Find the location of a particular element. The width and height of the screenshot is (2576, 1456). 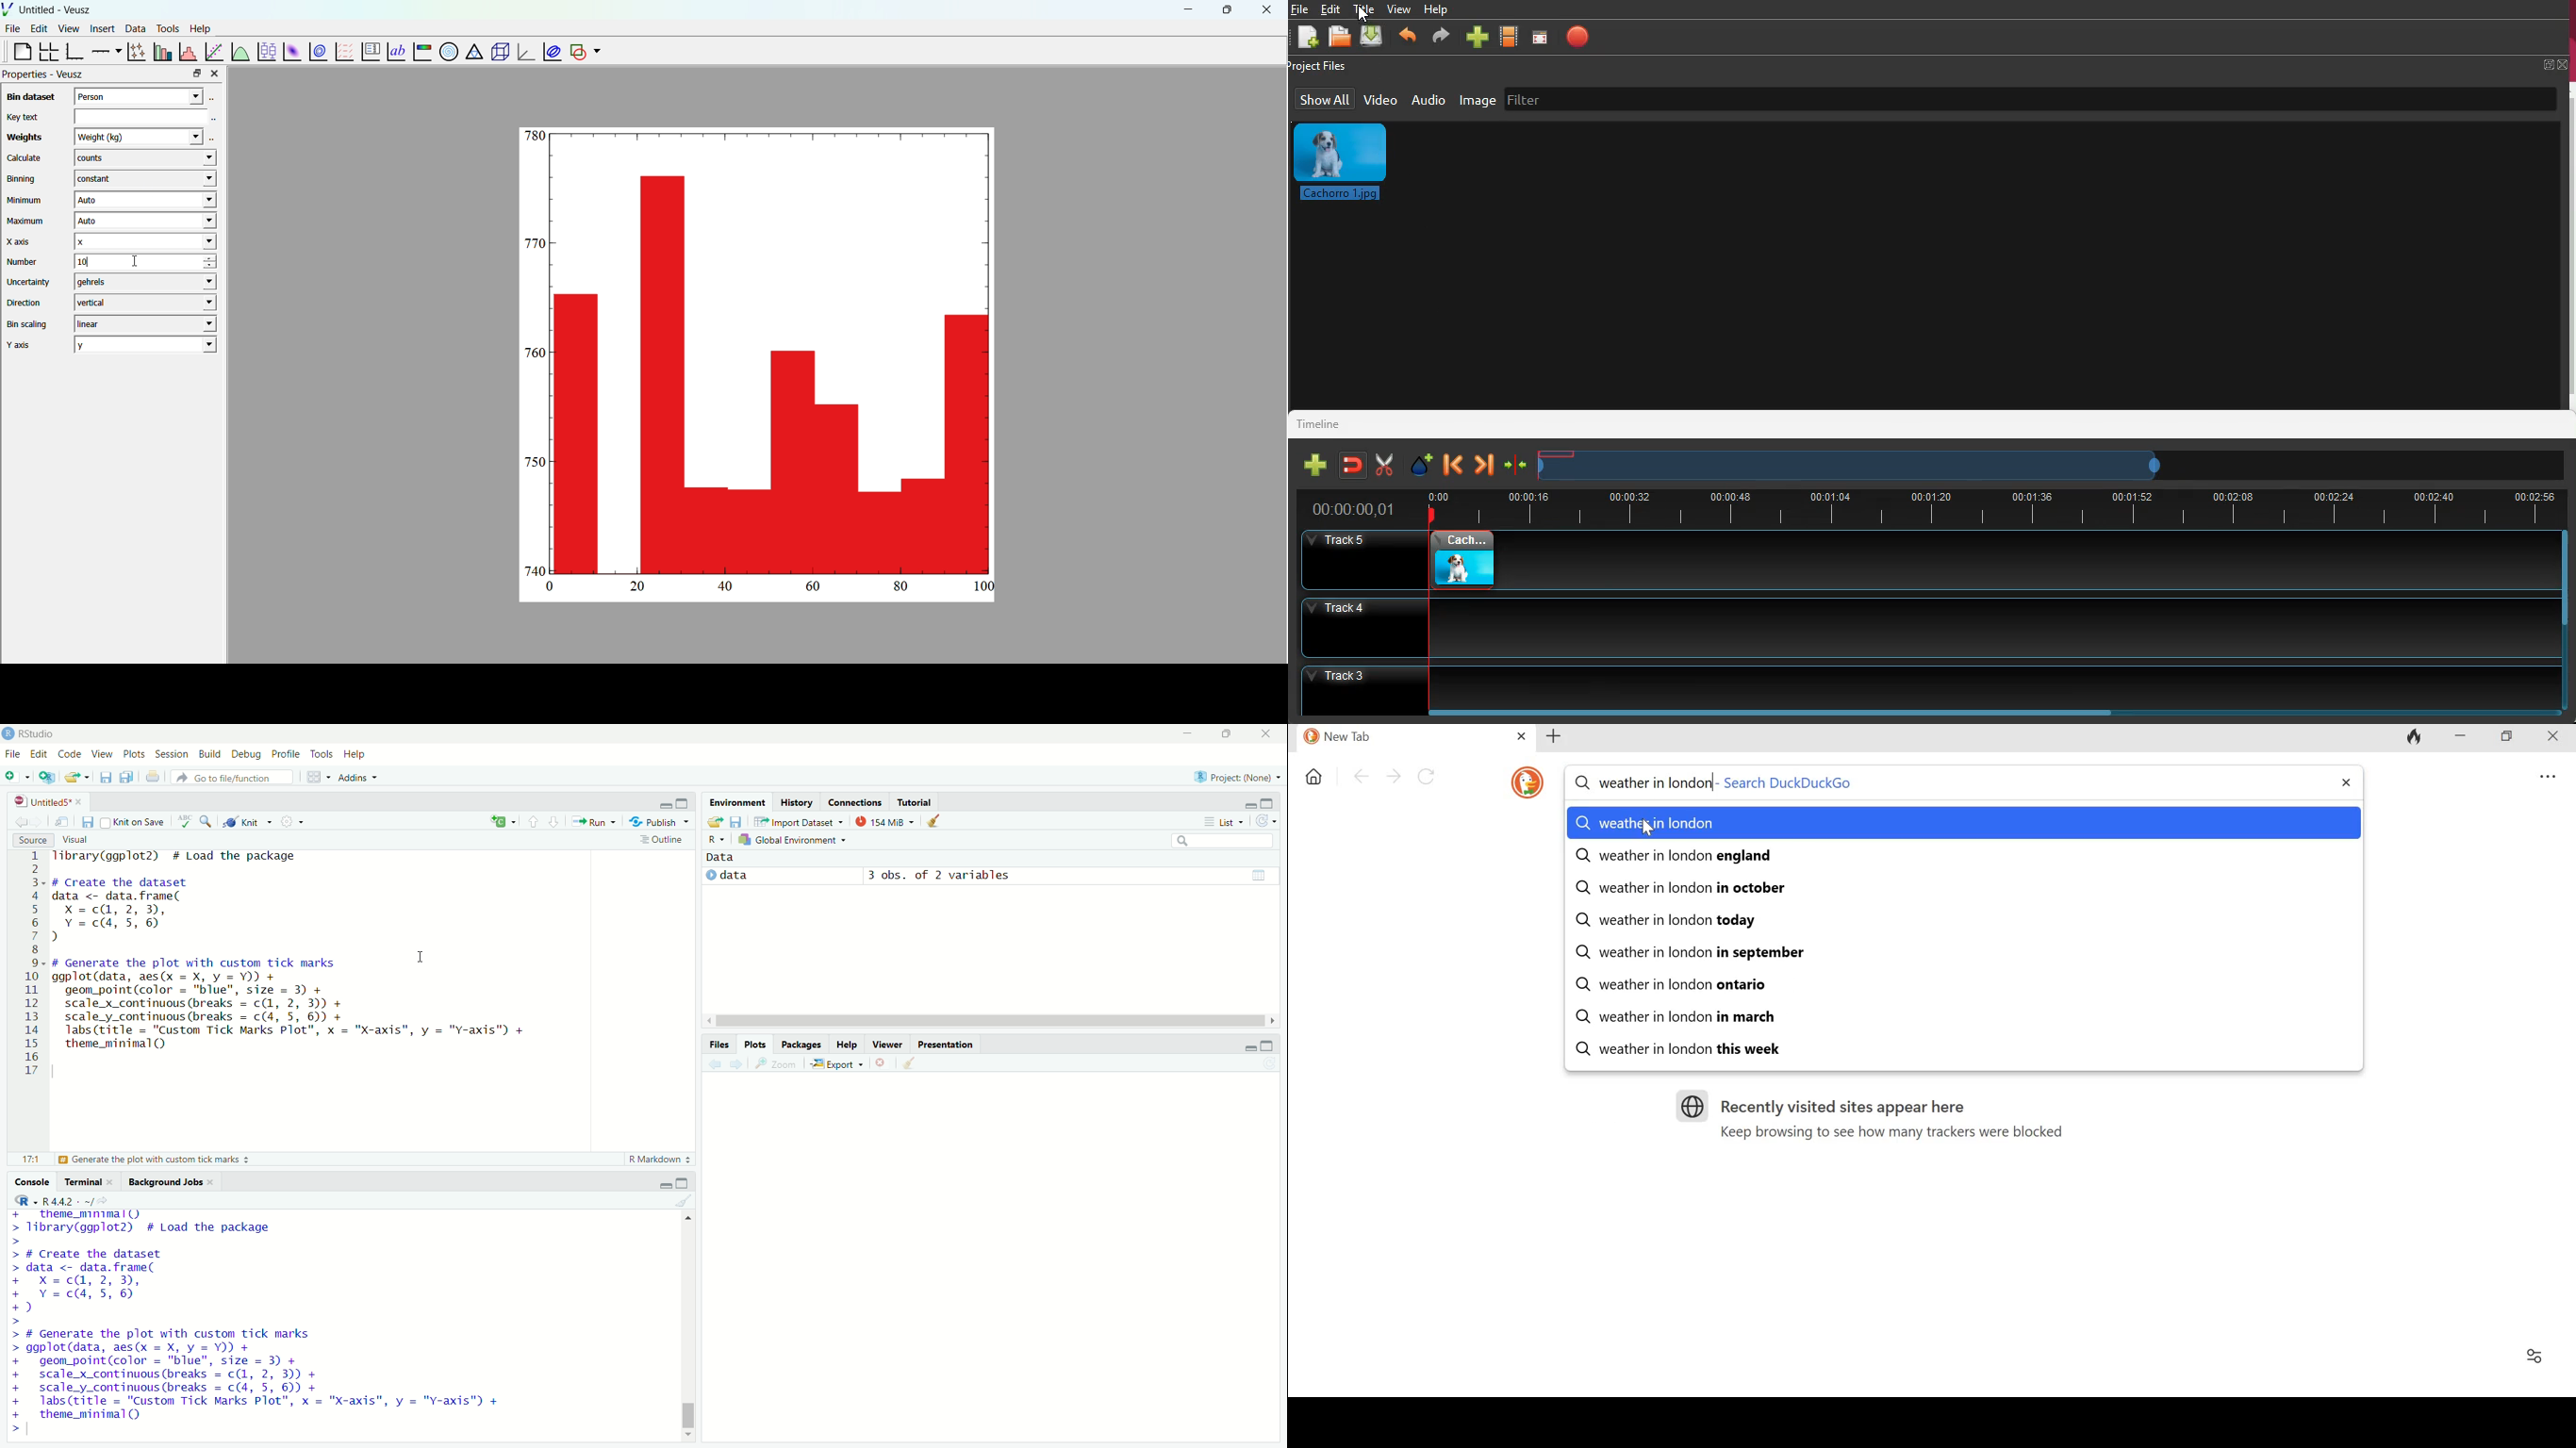

increase number is located at coordinates (219, 258).